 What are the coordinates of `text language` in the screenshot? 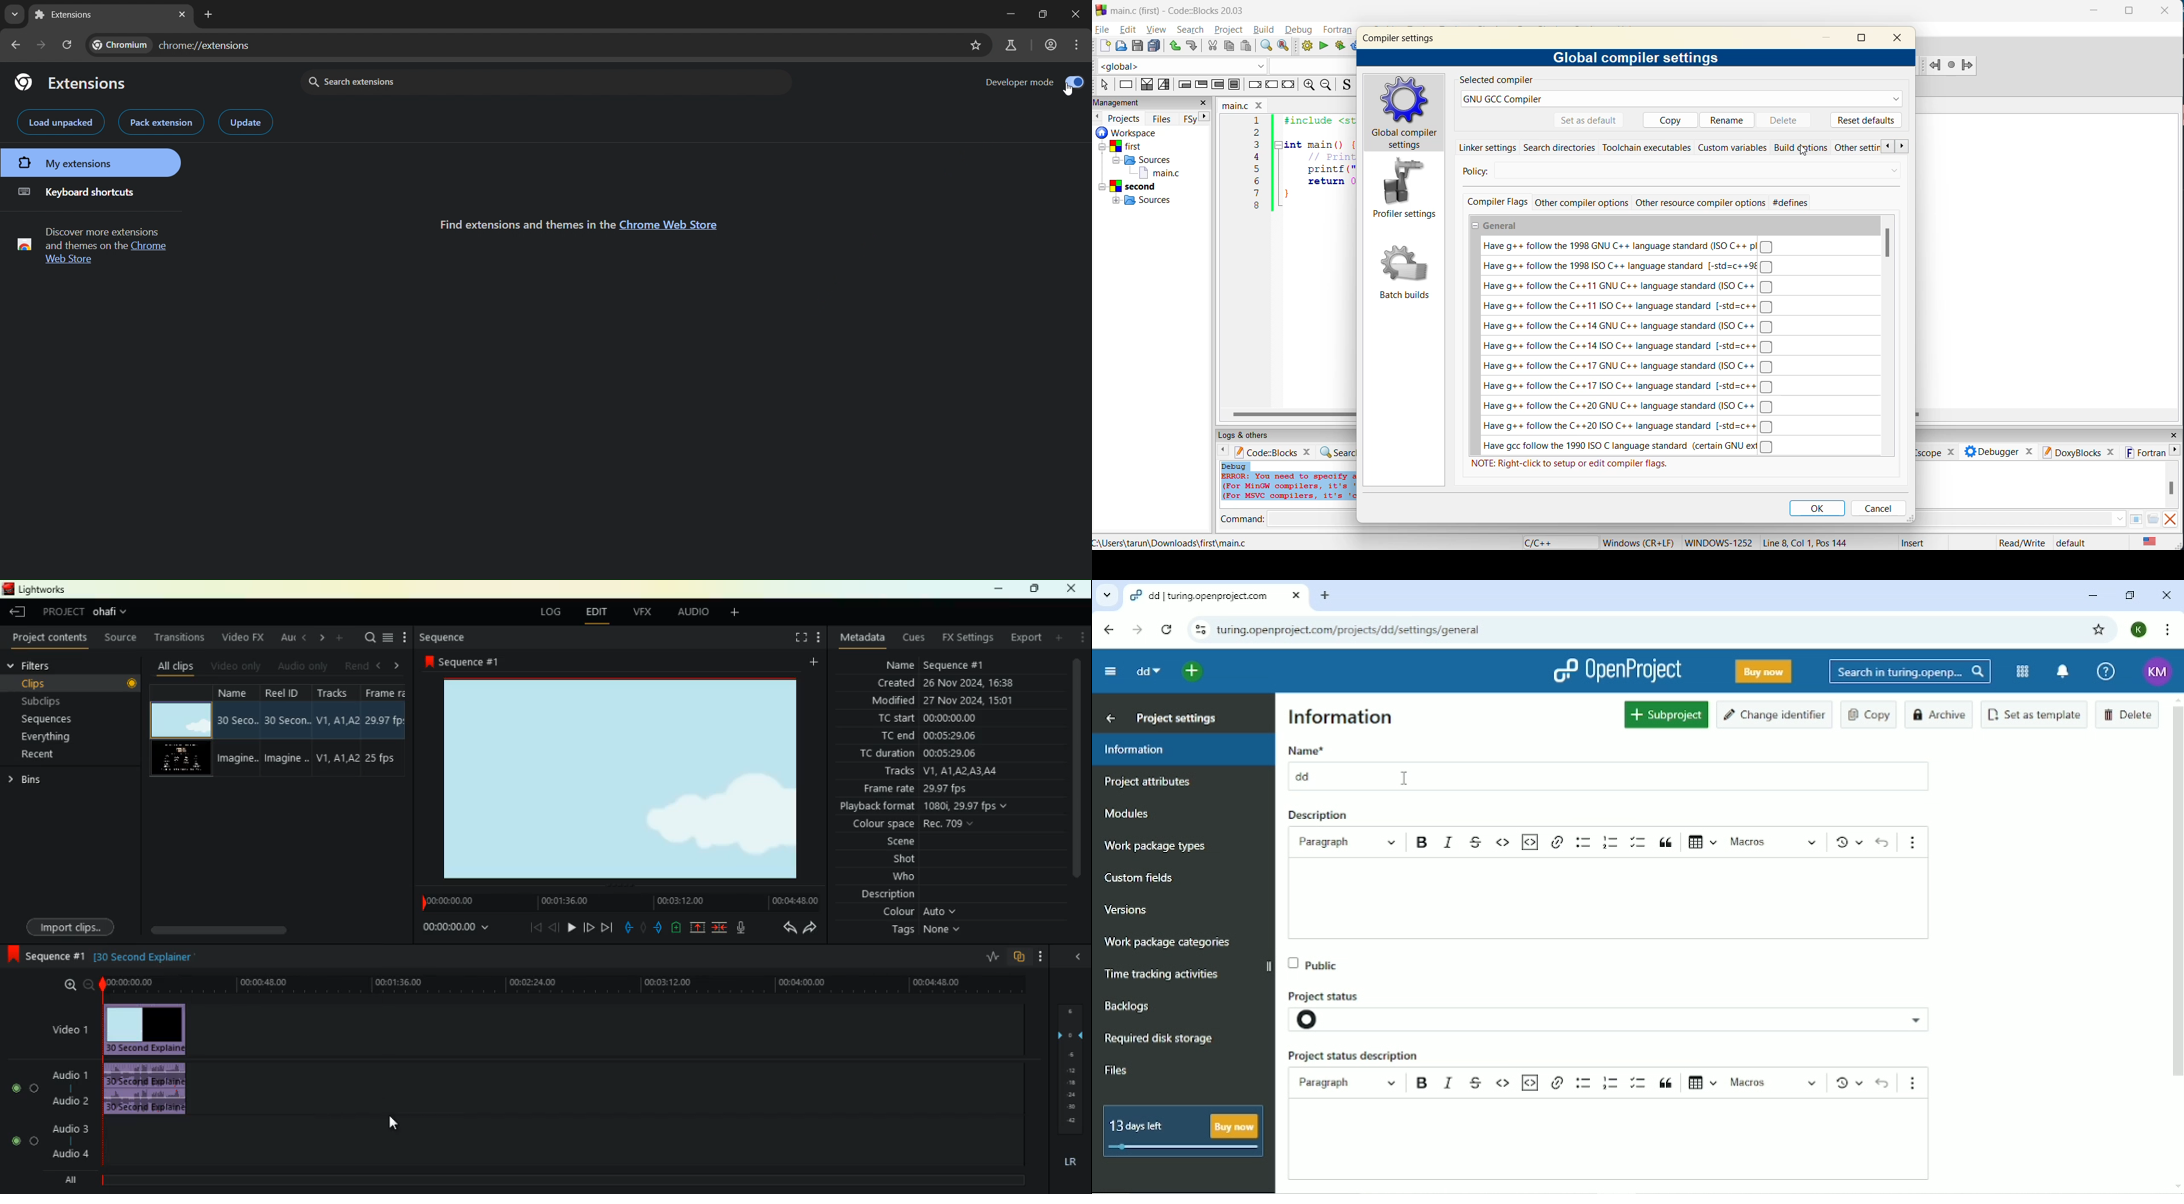 It's located at (2152, 544).